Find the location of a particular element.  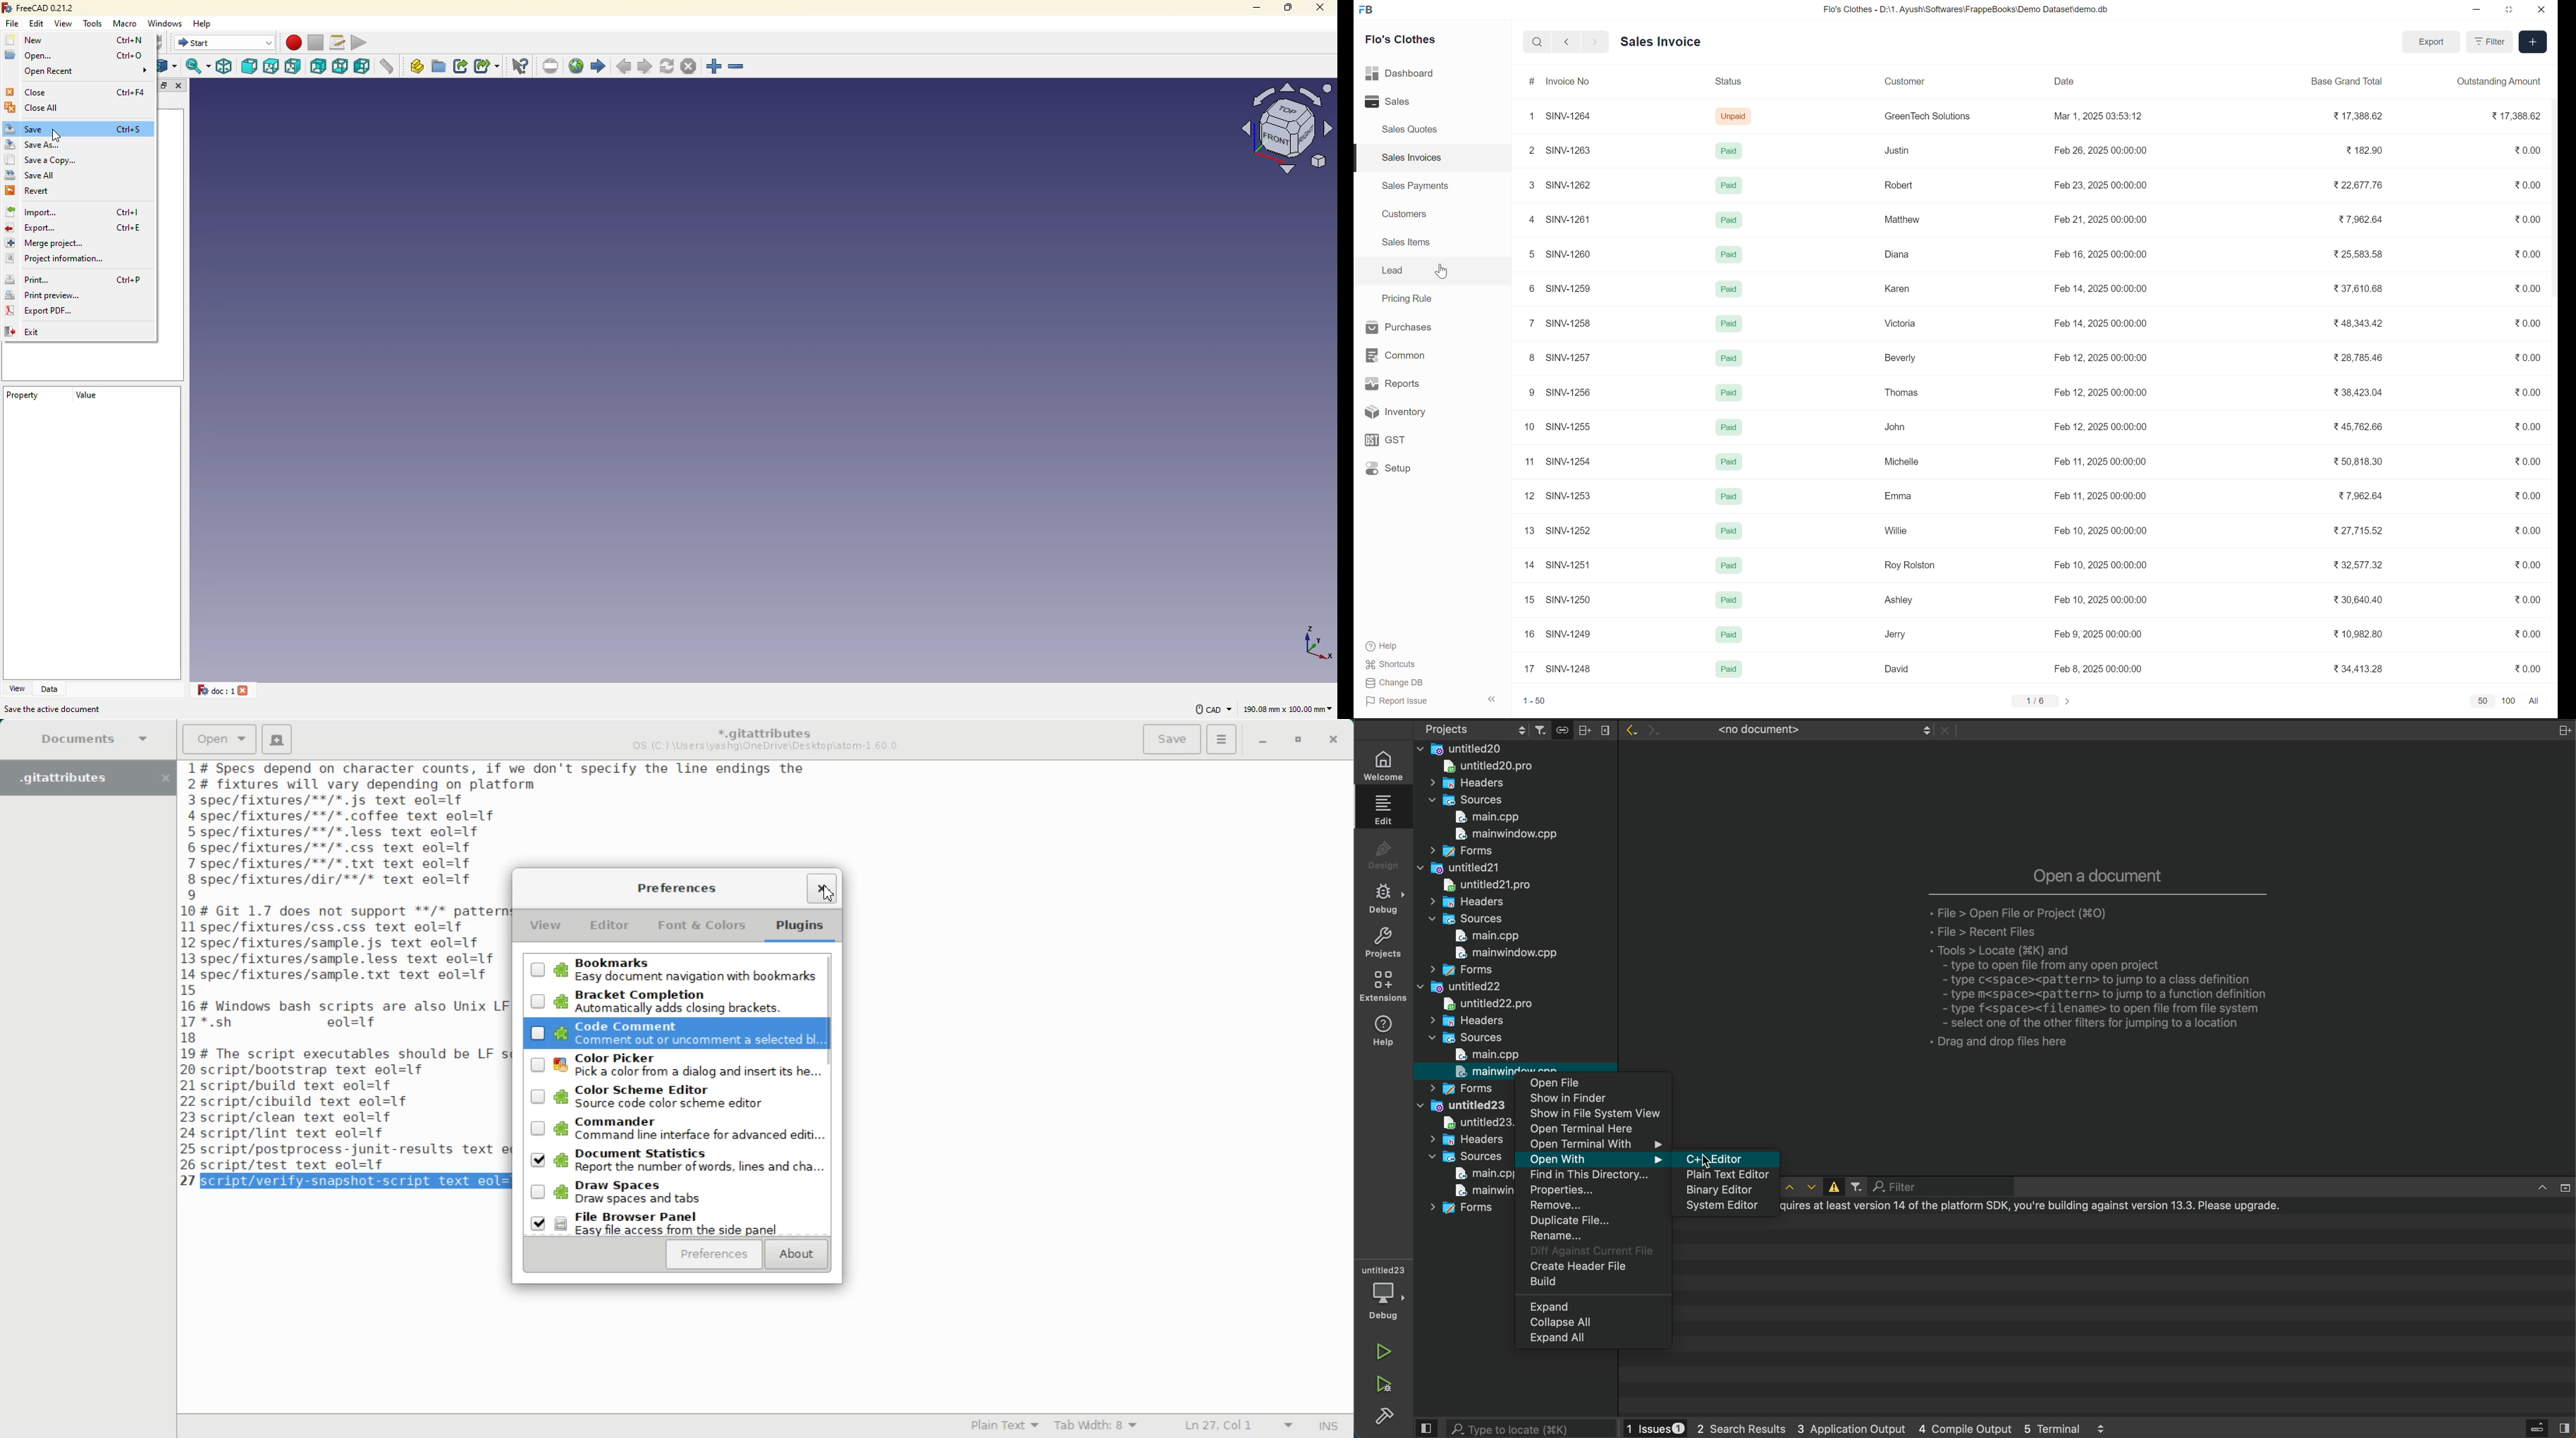

remove is located at coordinates (1593, 1207).